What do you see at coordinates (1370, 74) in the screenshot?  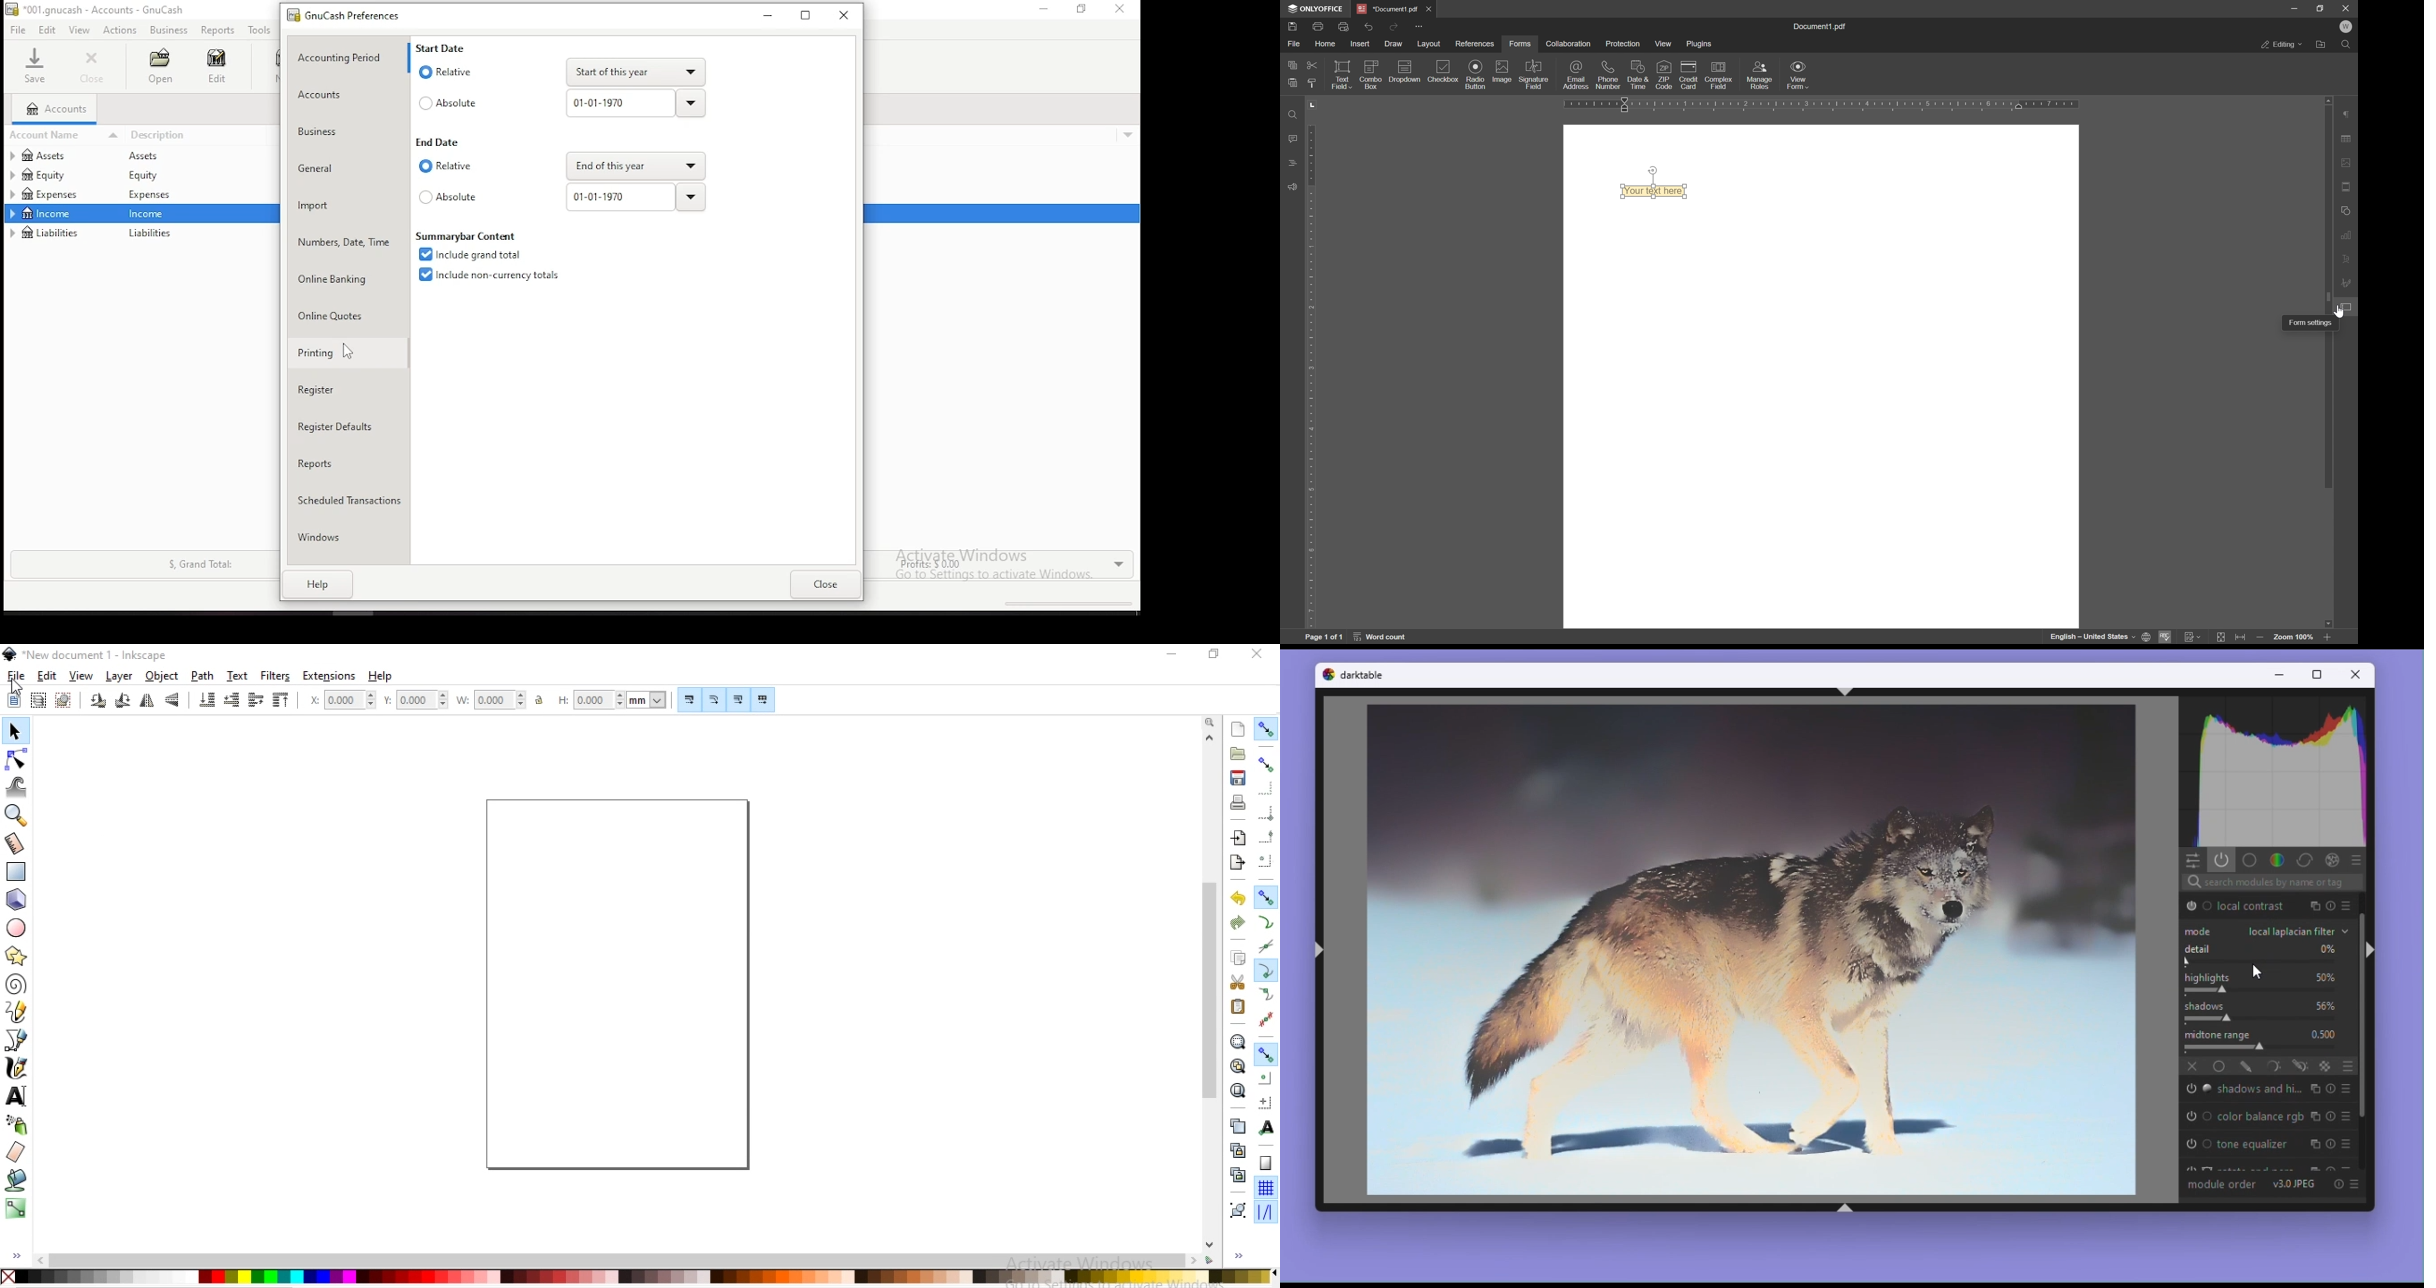 I see `icon` at bounding box center [1370, 74].